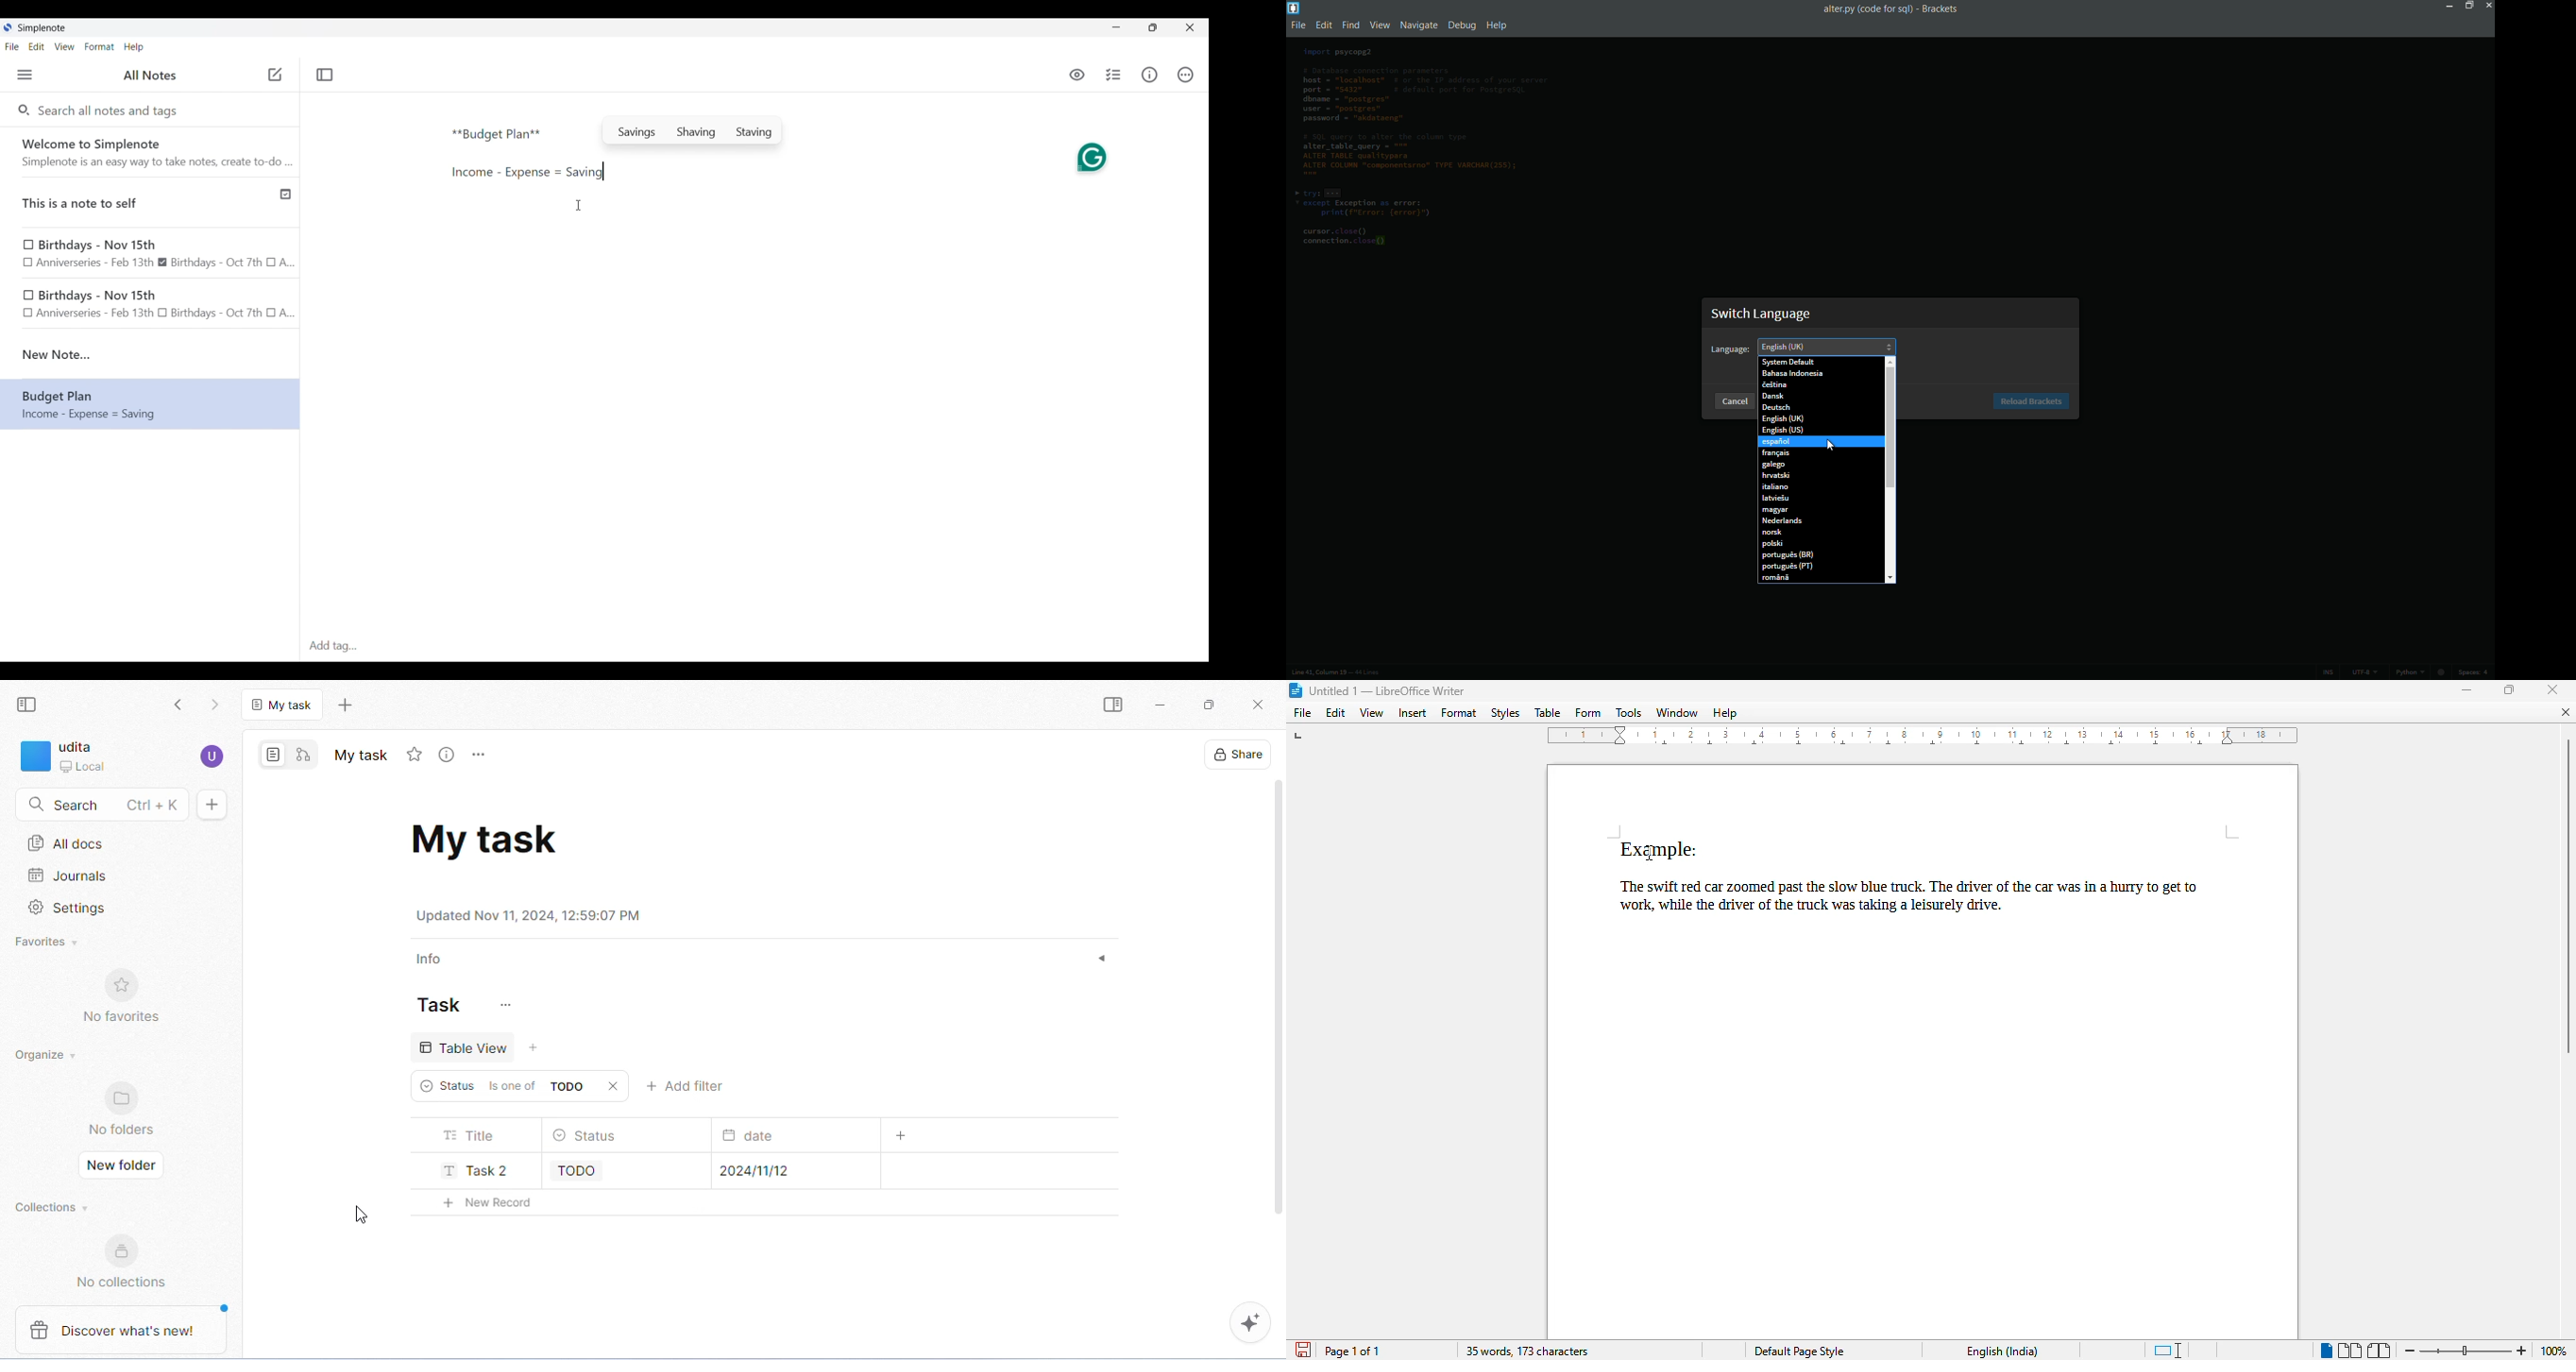  I want to click on Show interface in a smaller tab, so click(1153, 28).